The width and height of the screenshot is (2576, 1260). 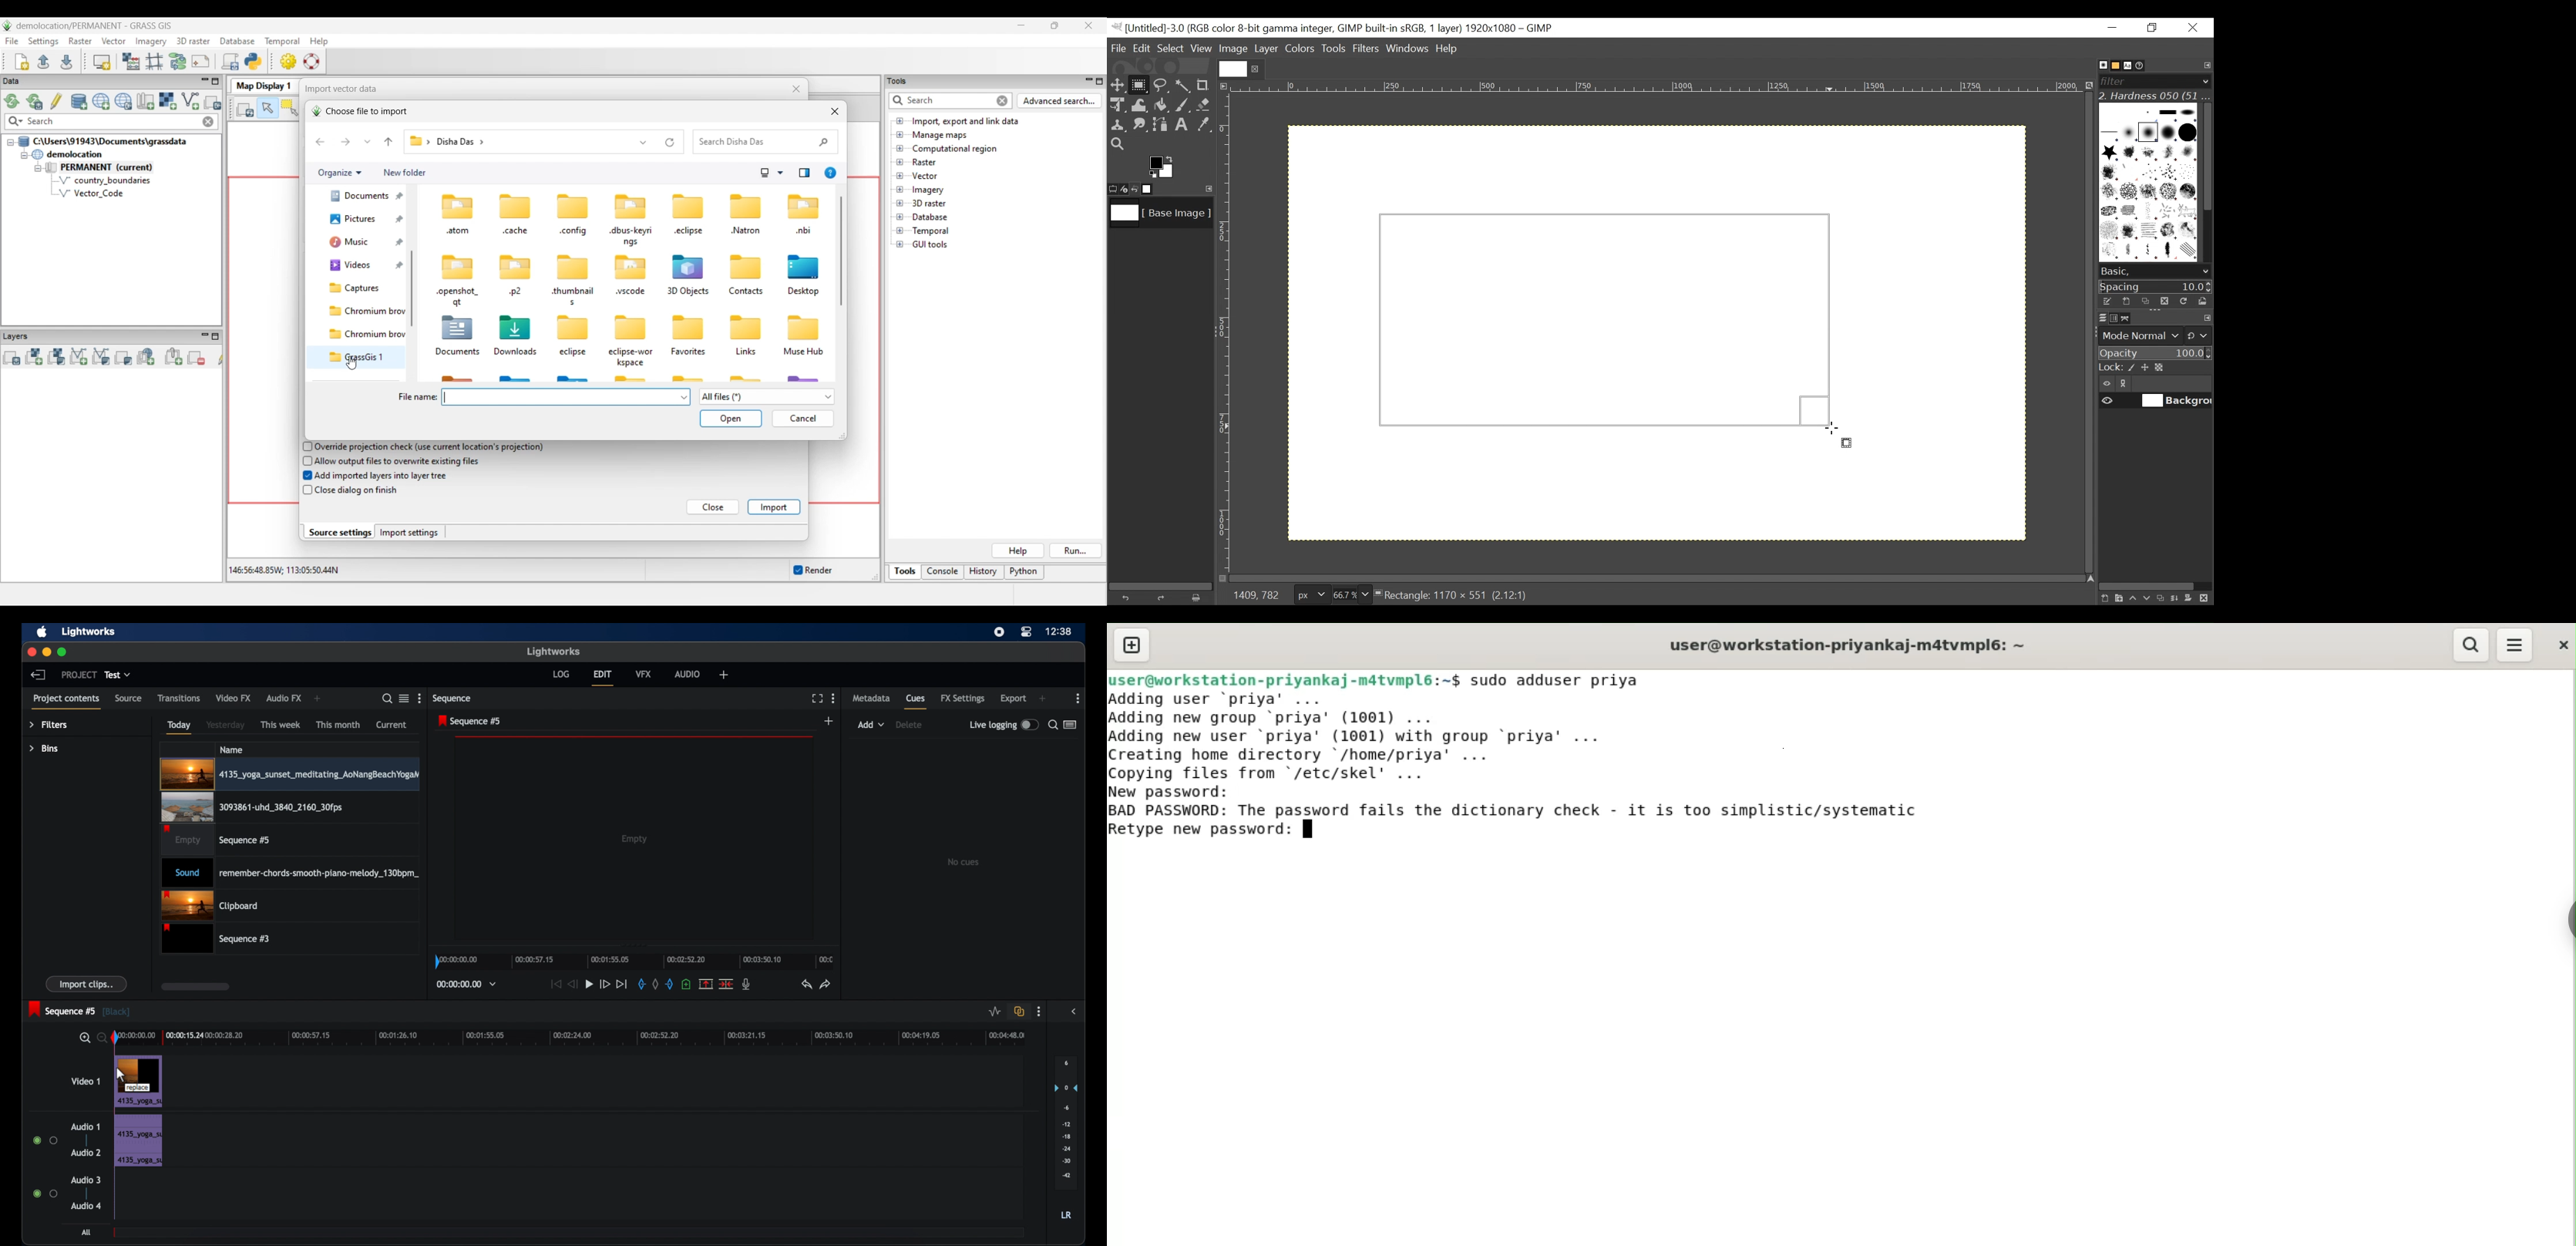 What do you see at coordinates (641, 984) in the screenshot?
I see `in mark` at bounding box center [641, 984].